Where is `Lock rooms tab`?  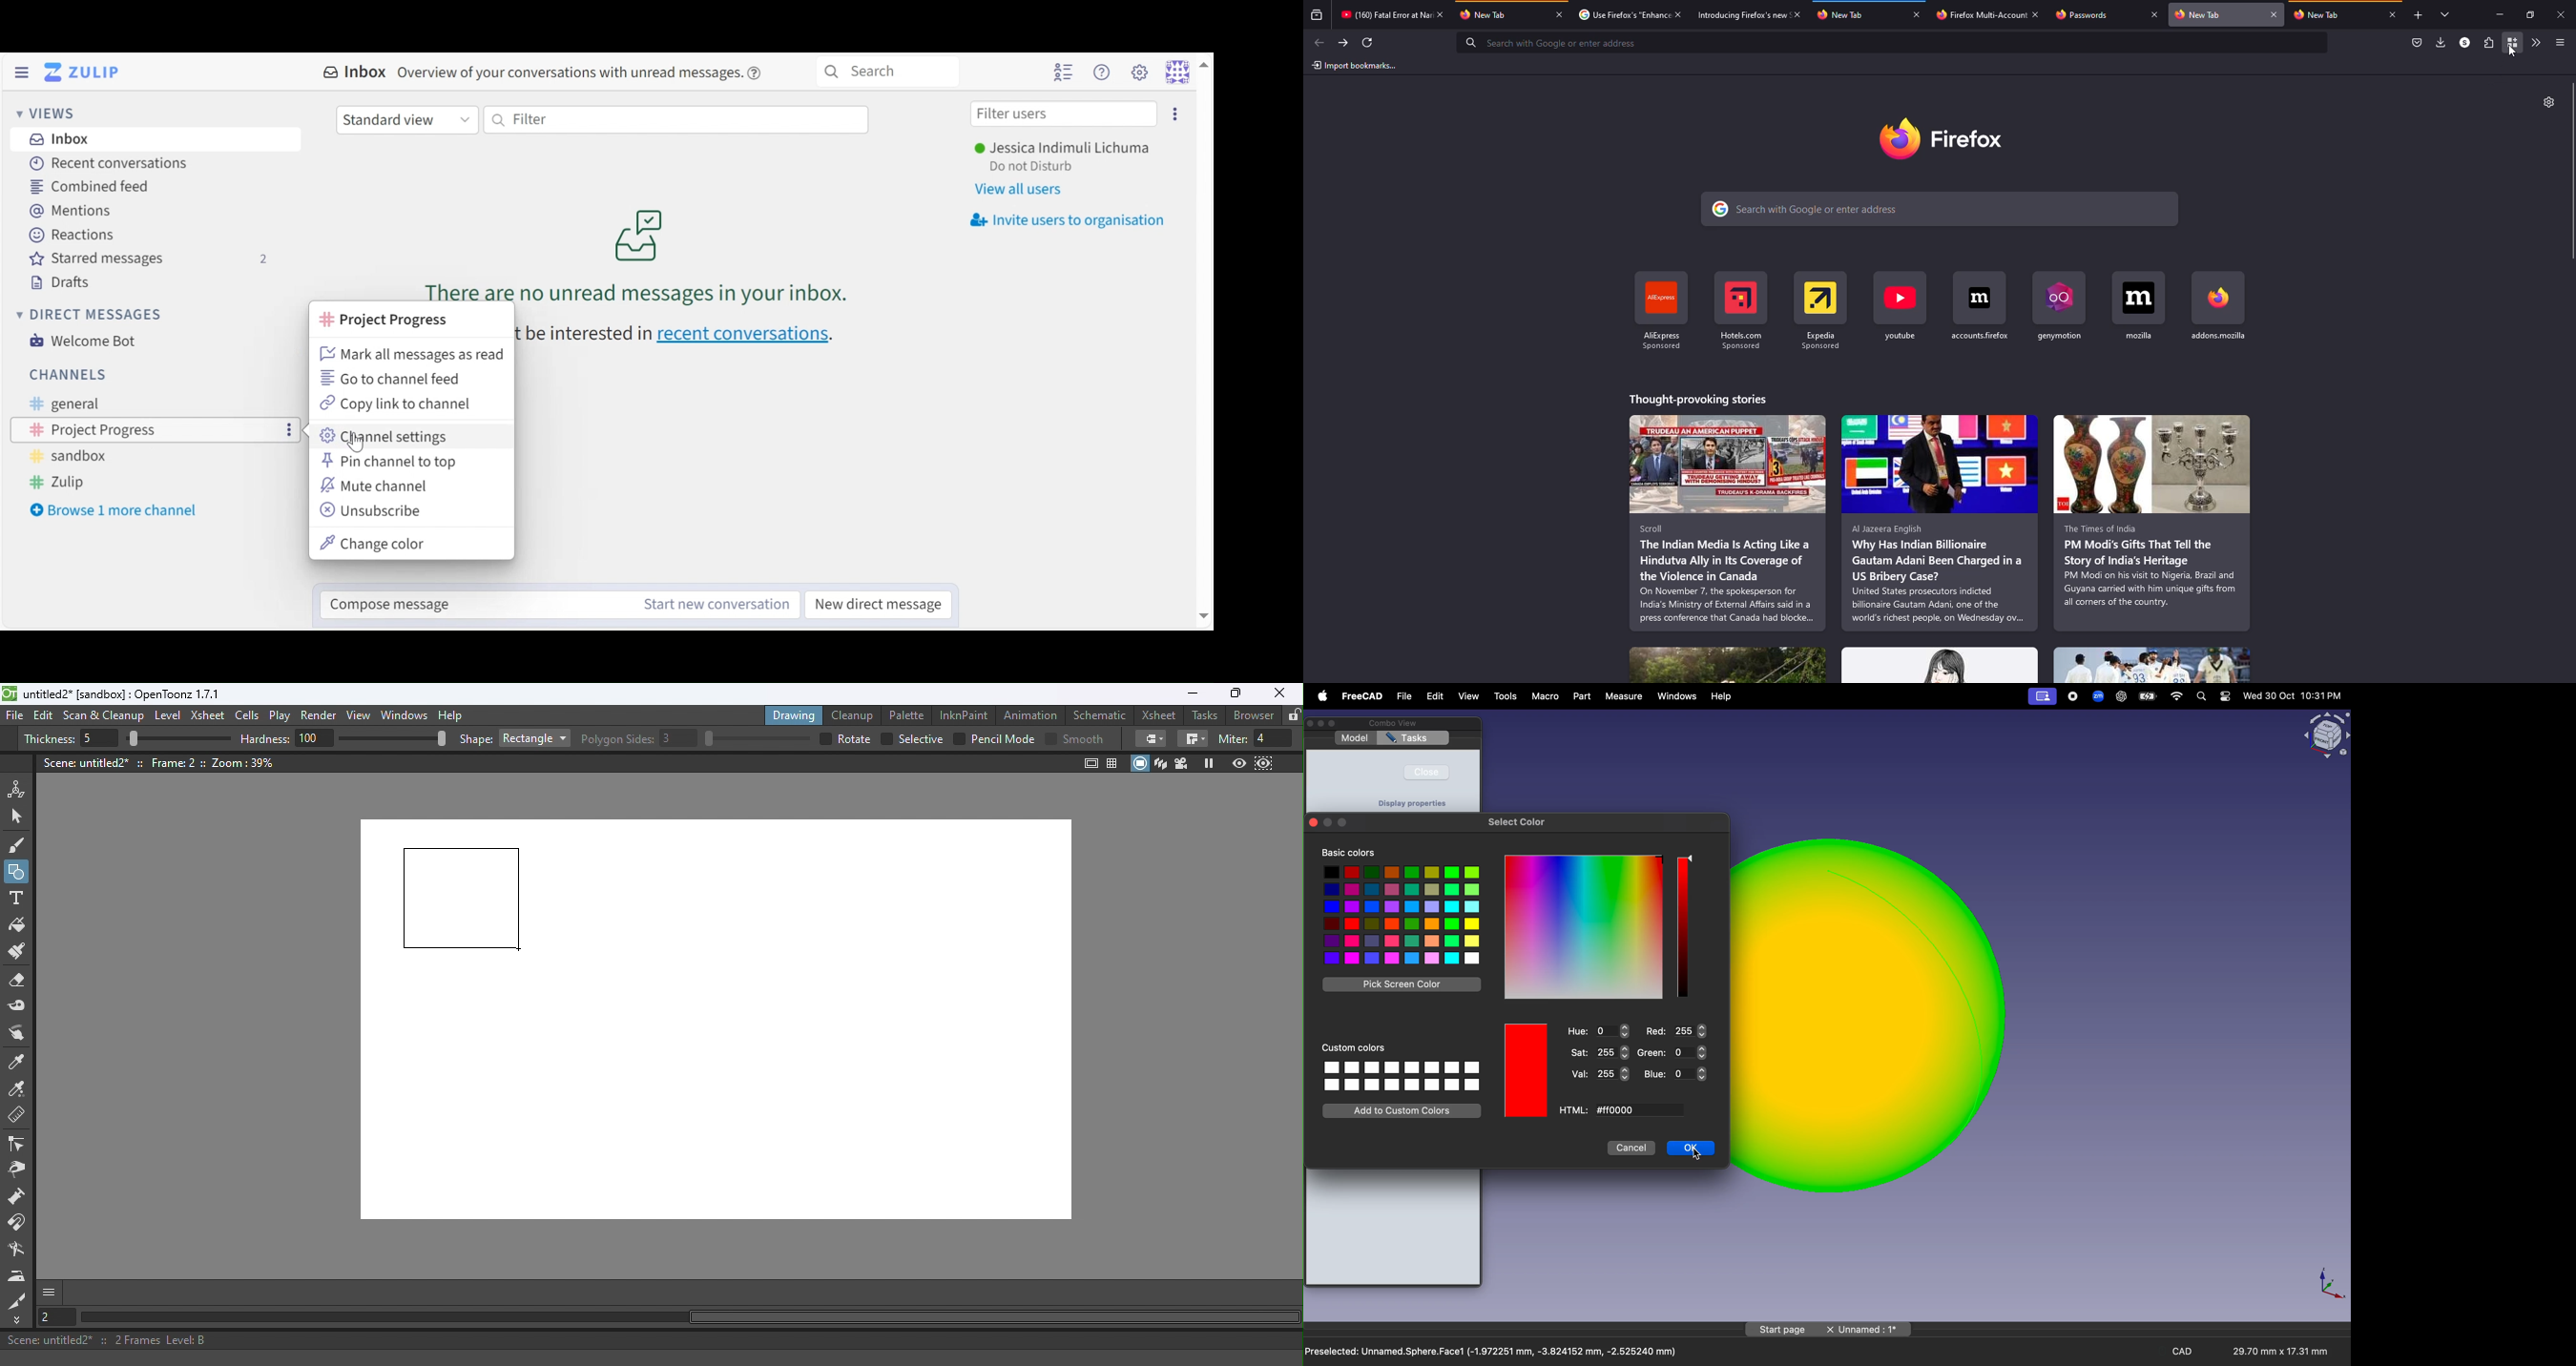 Lock rooms tab is located at coordinates (1294, 716).